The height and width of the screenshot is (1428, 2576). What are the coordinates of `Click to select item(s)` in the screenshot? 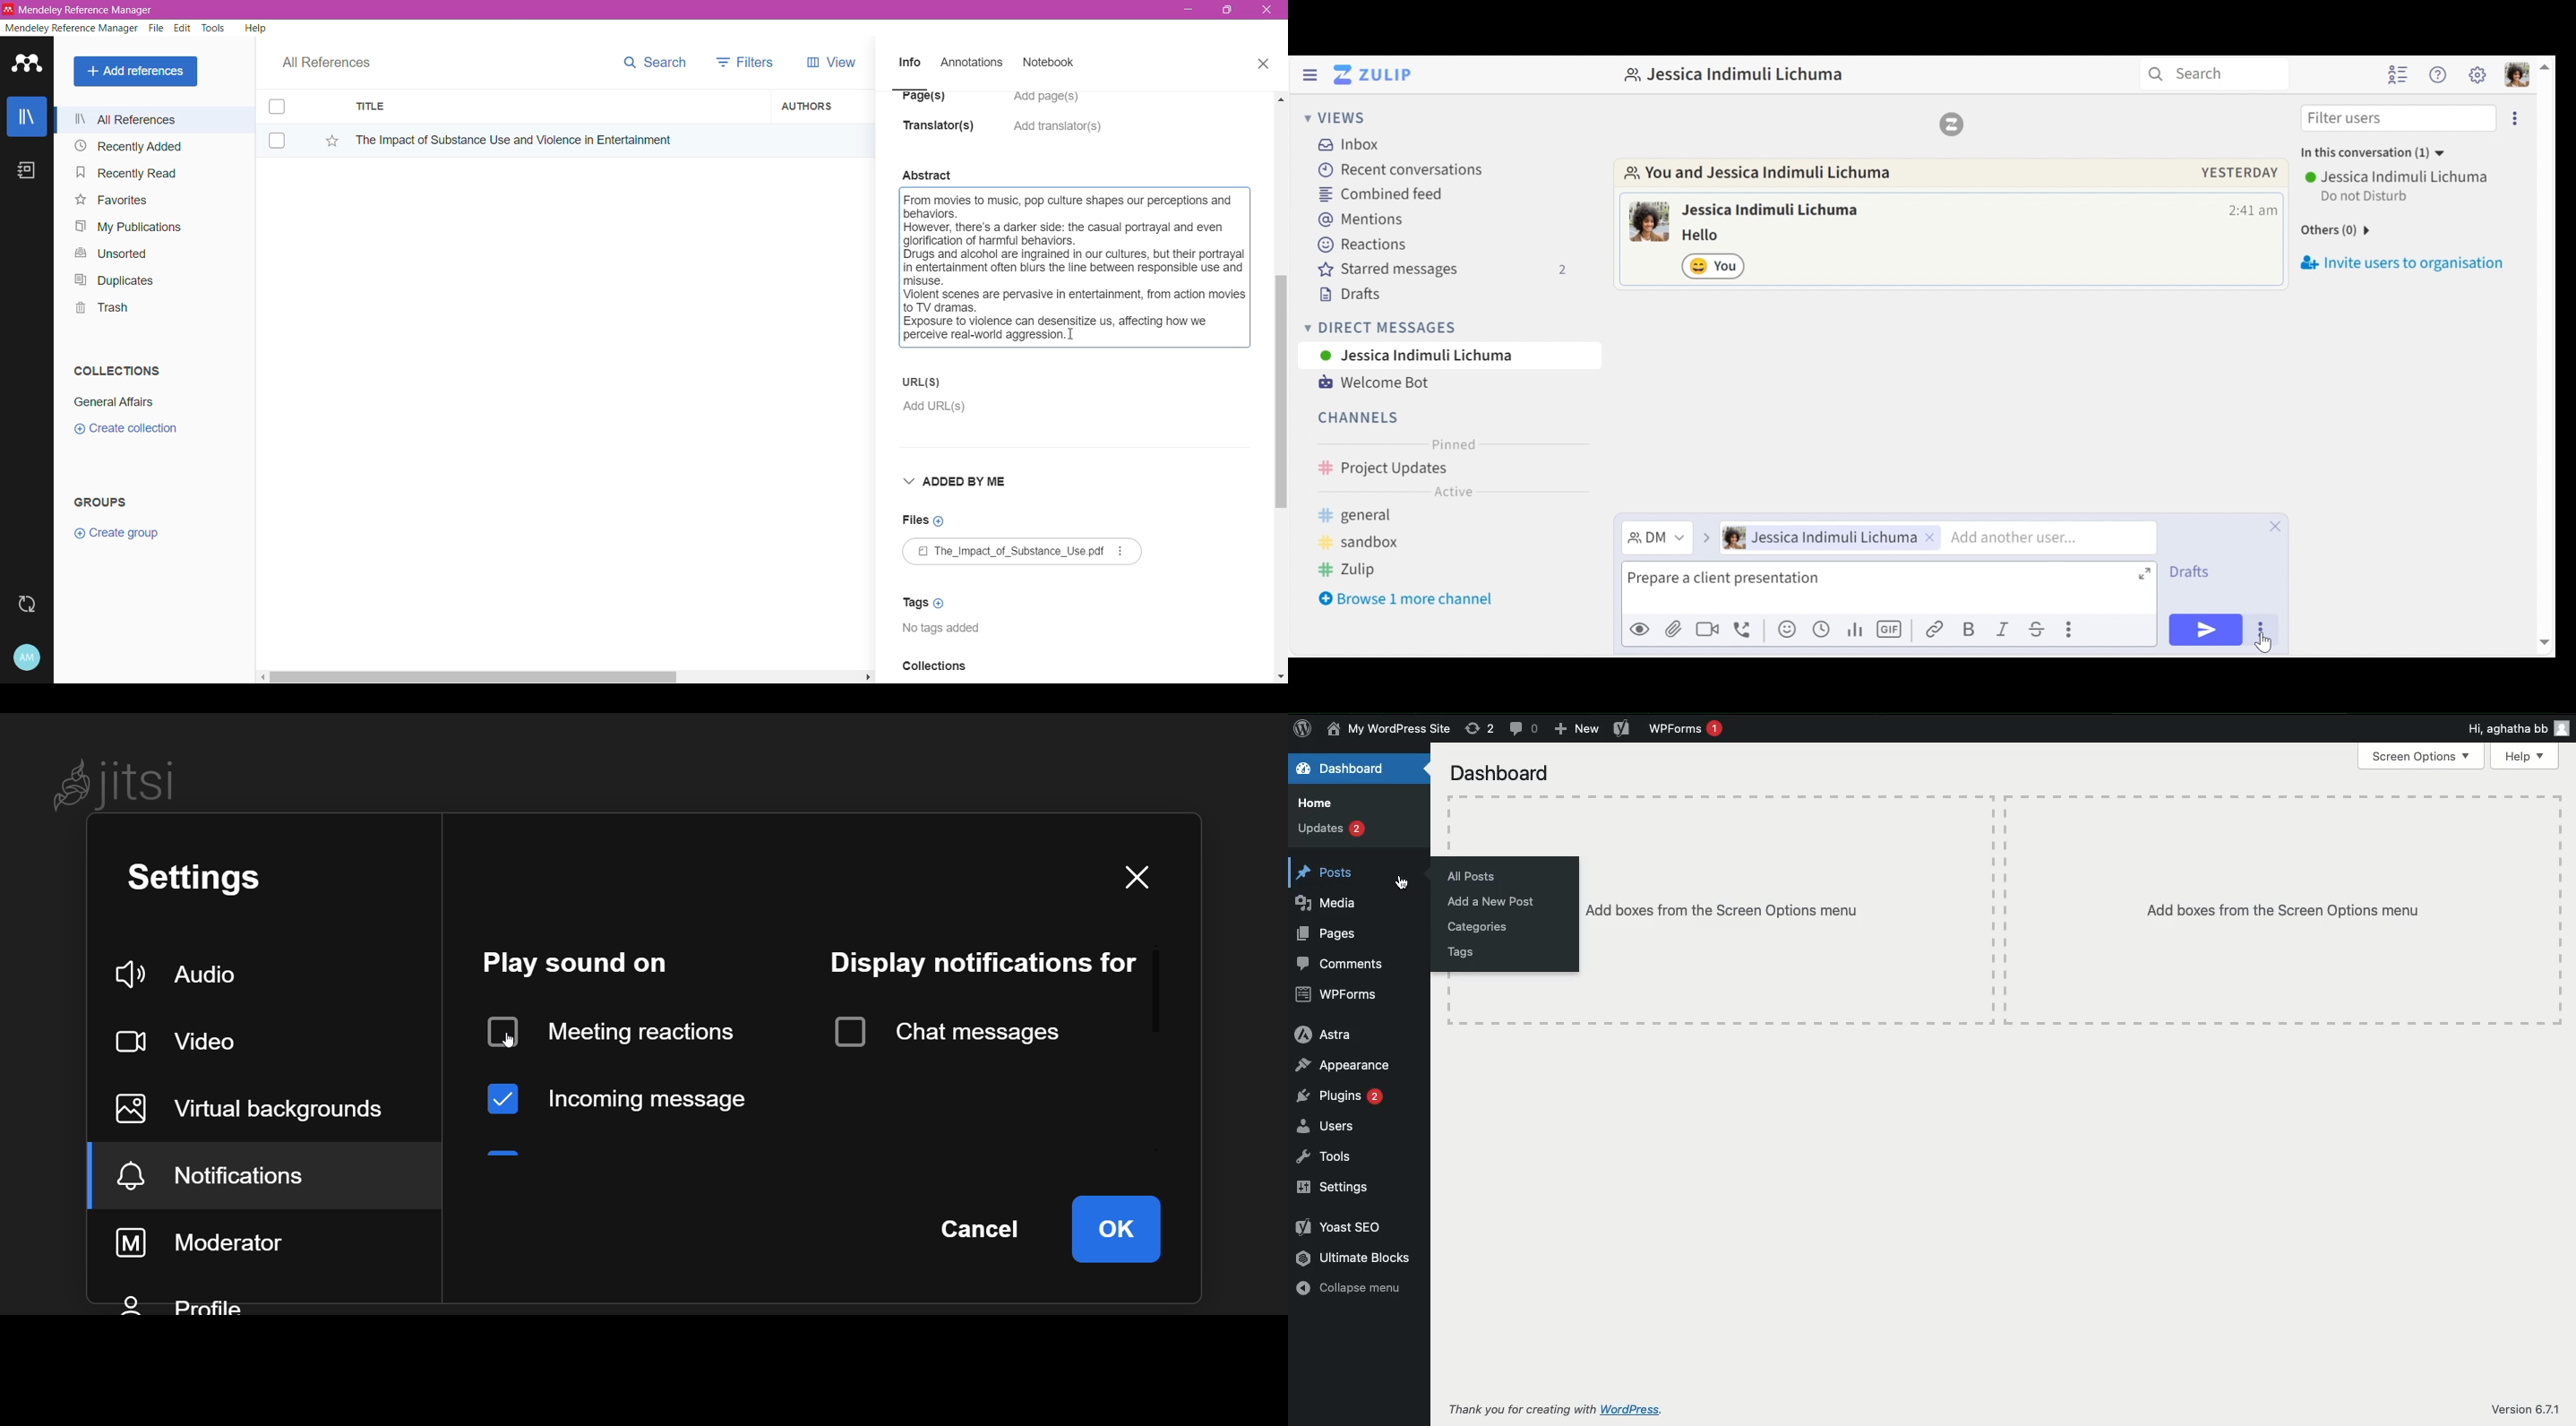 It's located at (284, 123).